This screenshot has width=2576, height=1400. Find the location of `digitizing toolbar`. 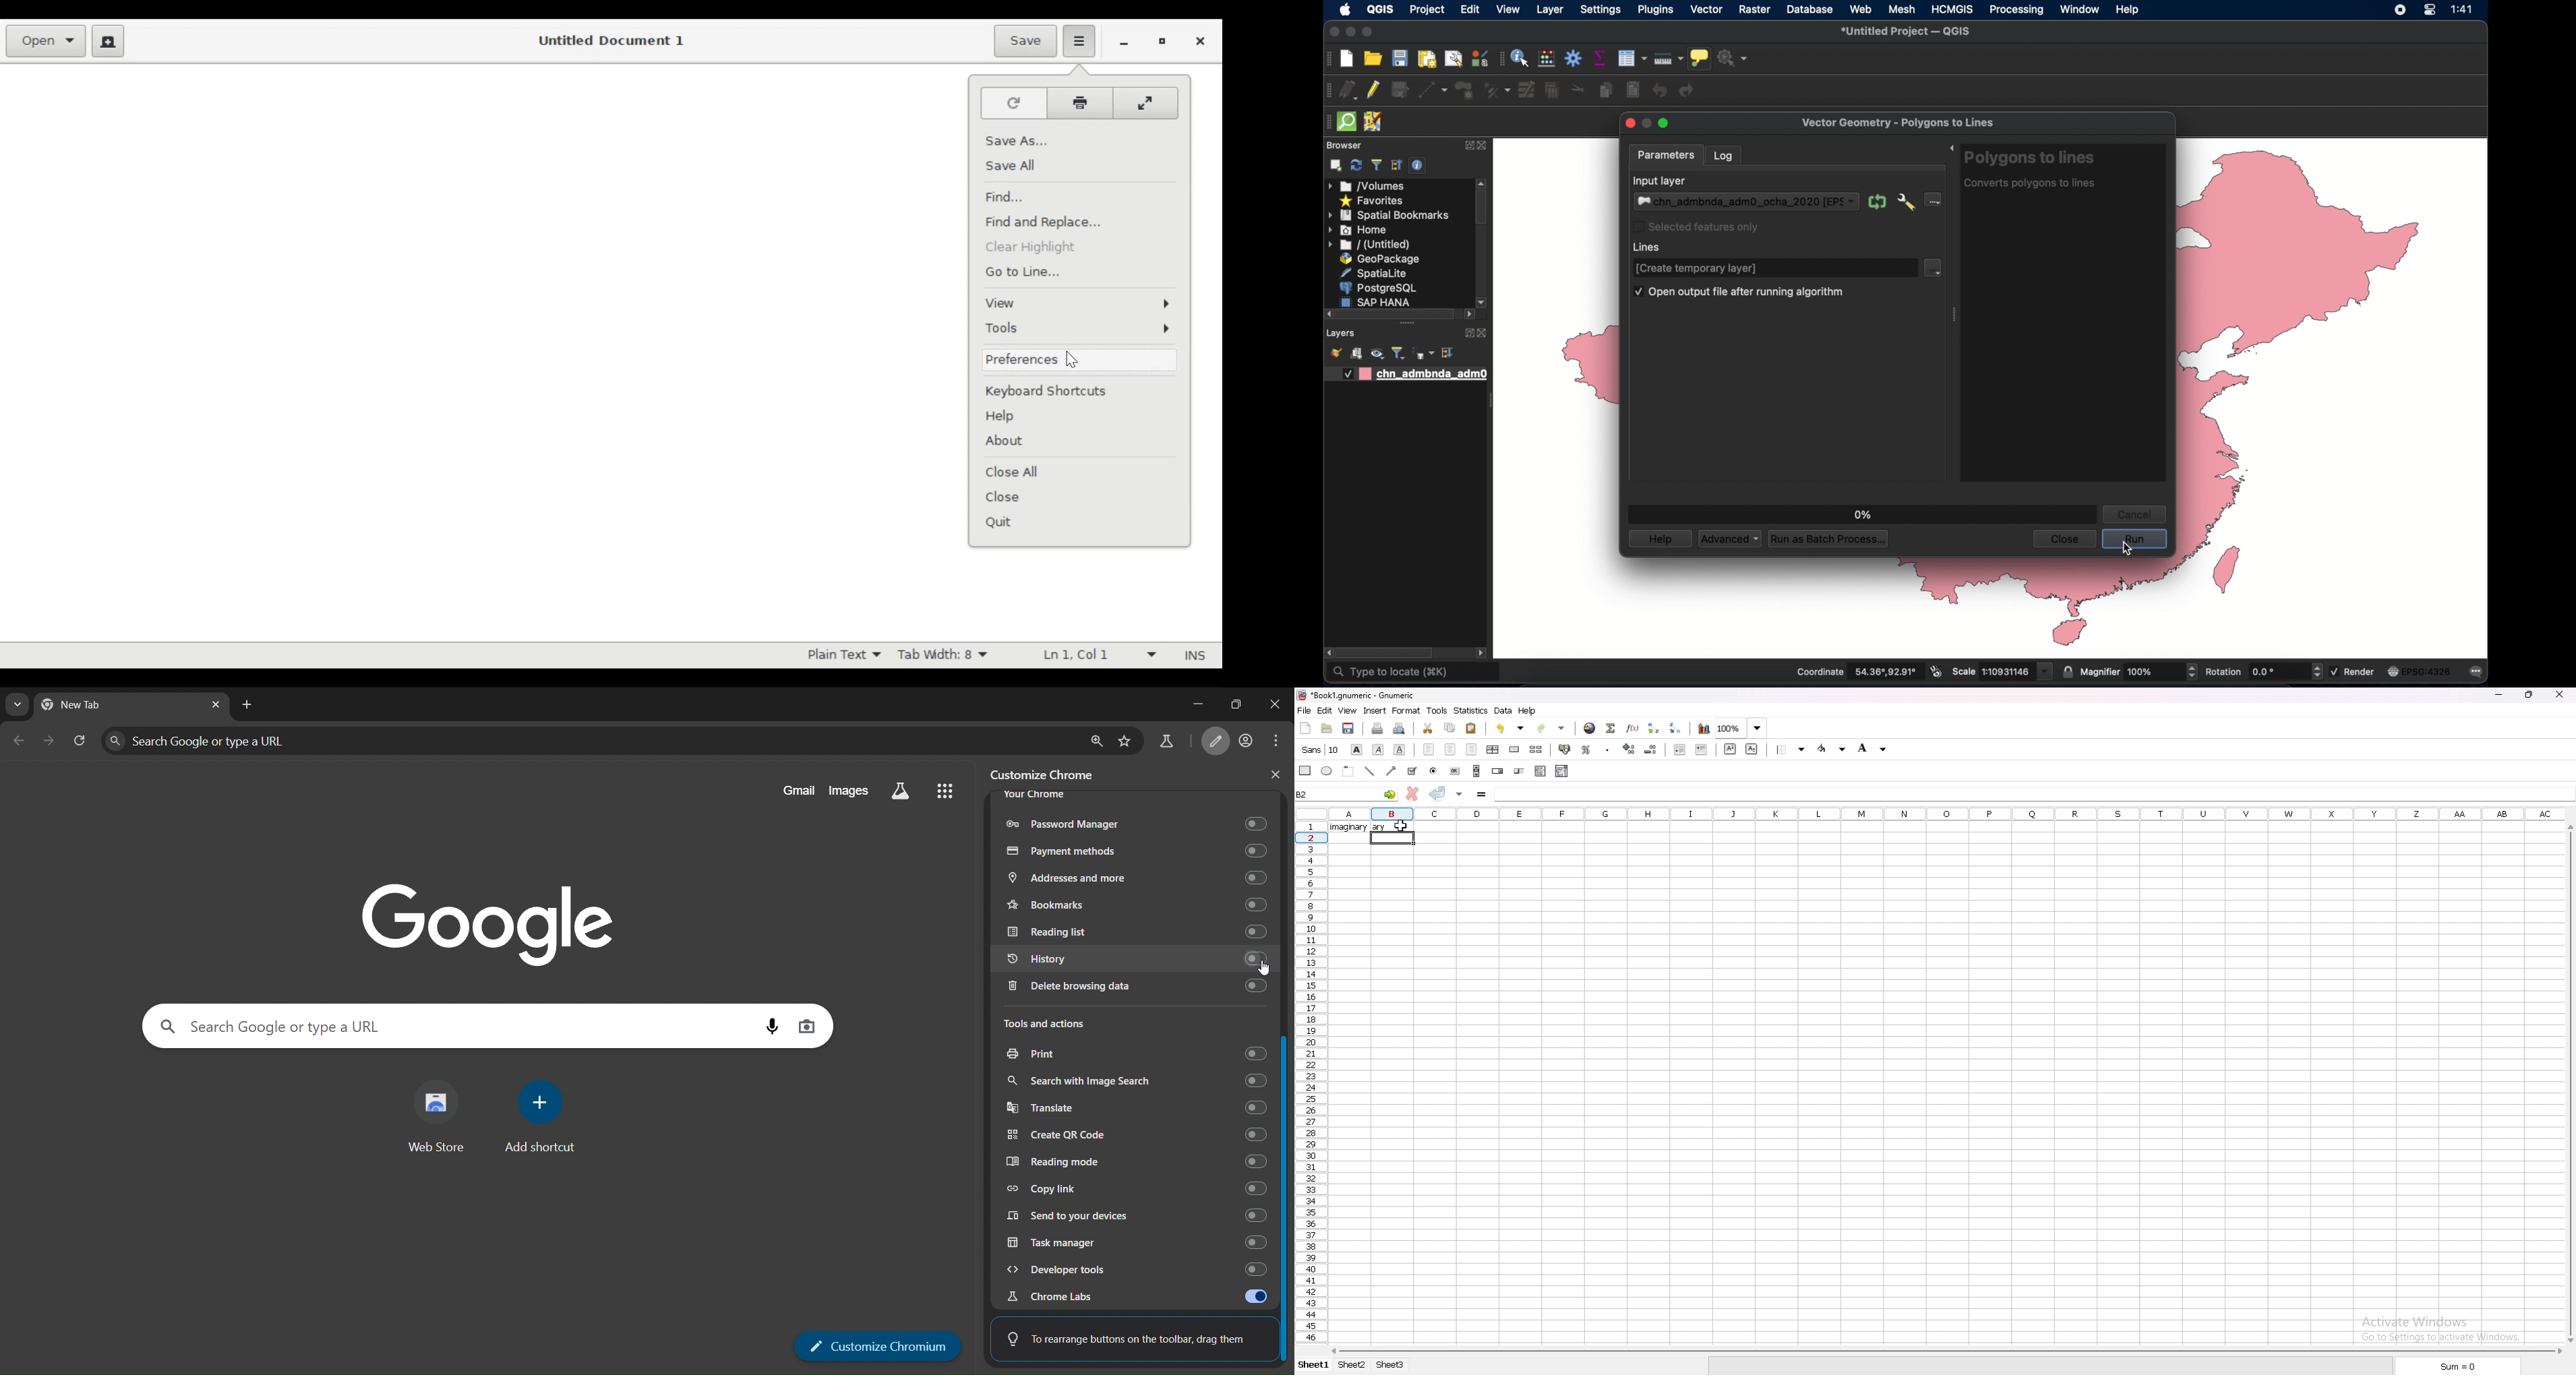

digitizing toolbar is located at coordinates (1328, 90).